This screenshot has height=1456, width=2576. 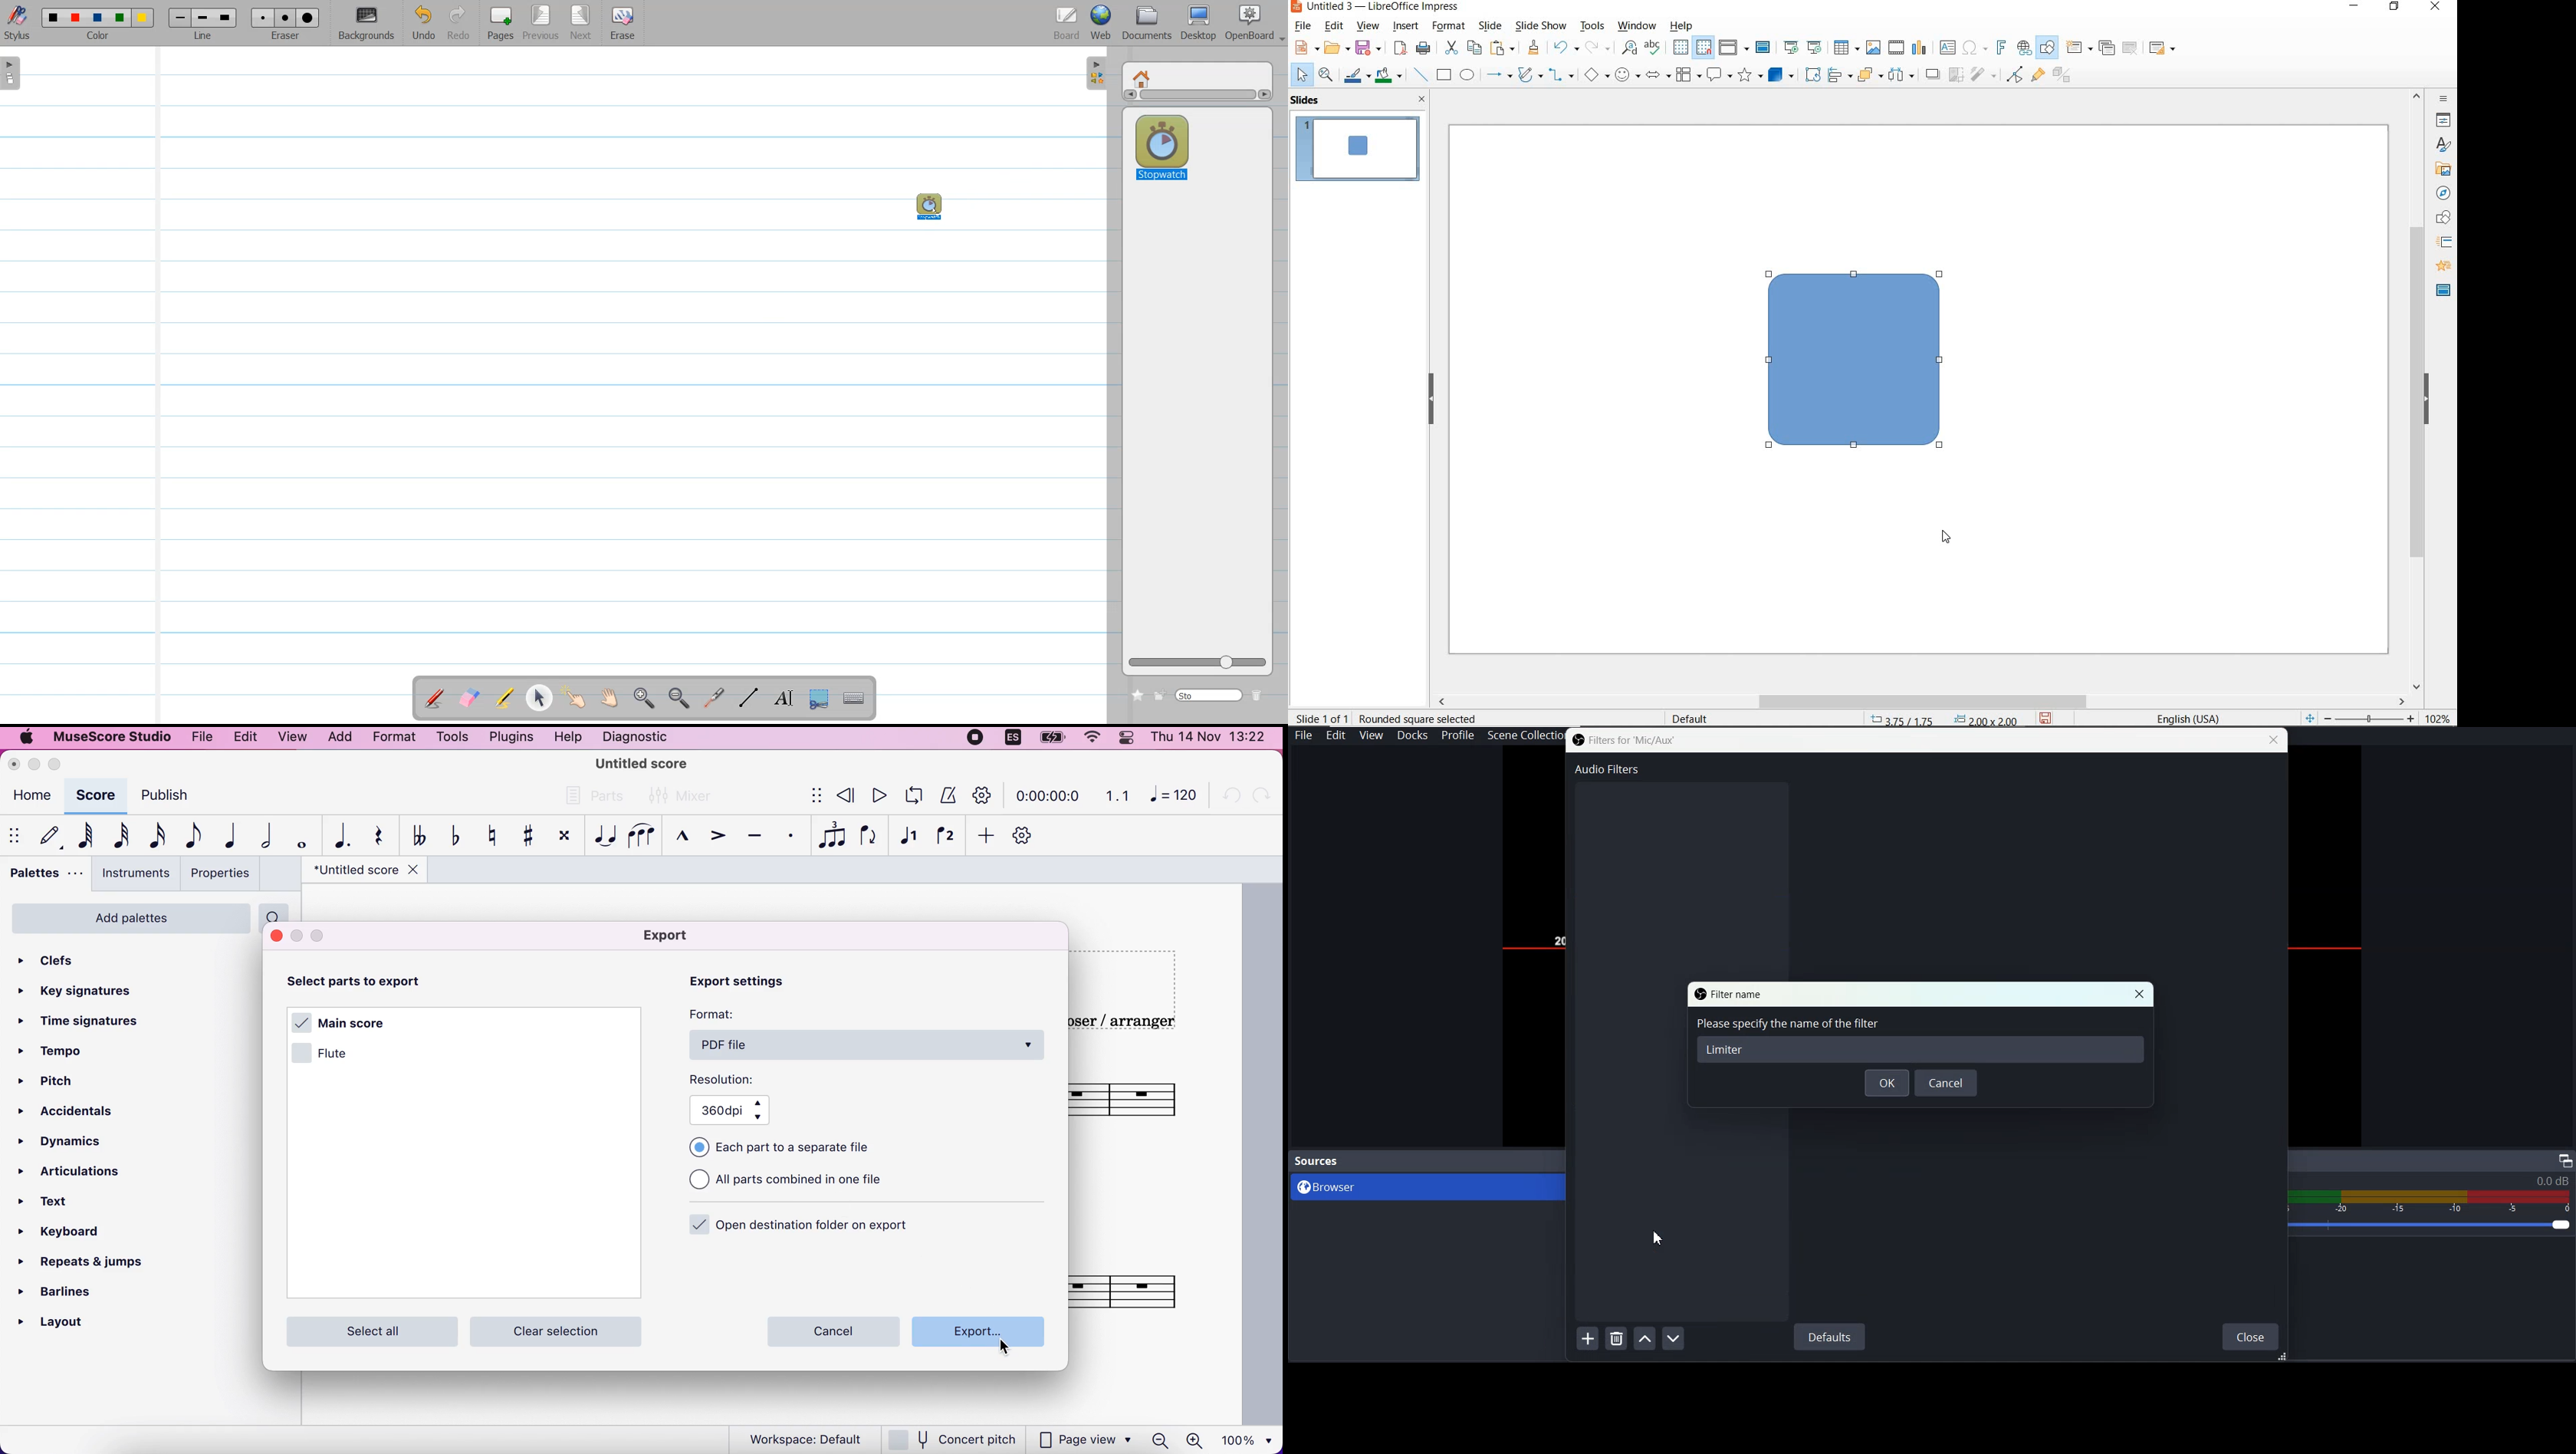 What do you see at coordinates (856, 699) in the screenshot?
I see `Display Virtual Keyboard ` at bounding box center [856, 699].